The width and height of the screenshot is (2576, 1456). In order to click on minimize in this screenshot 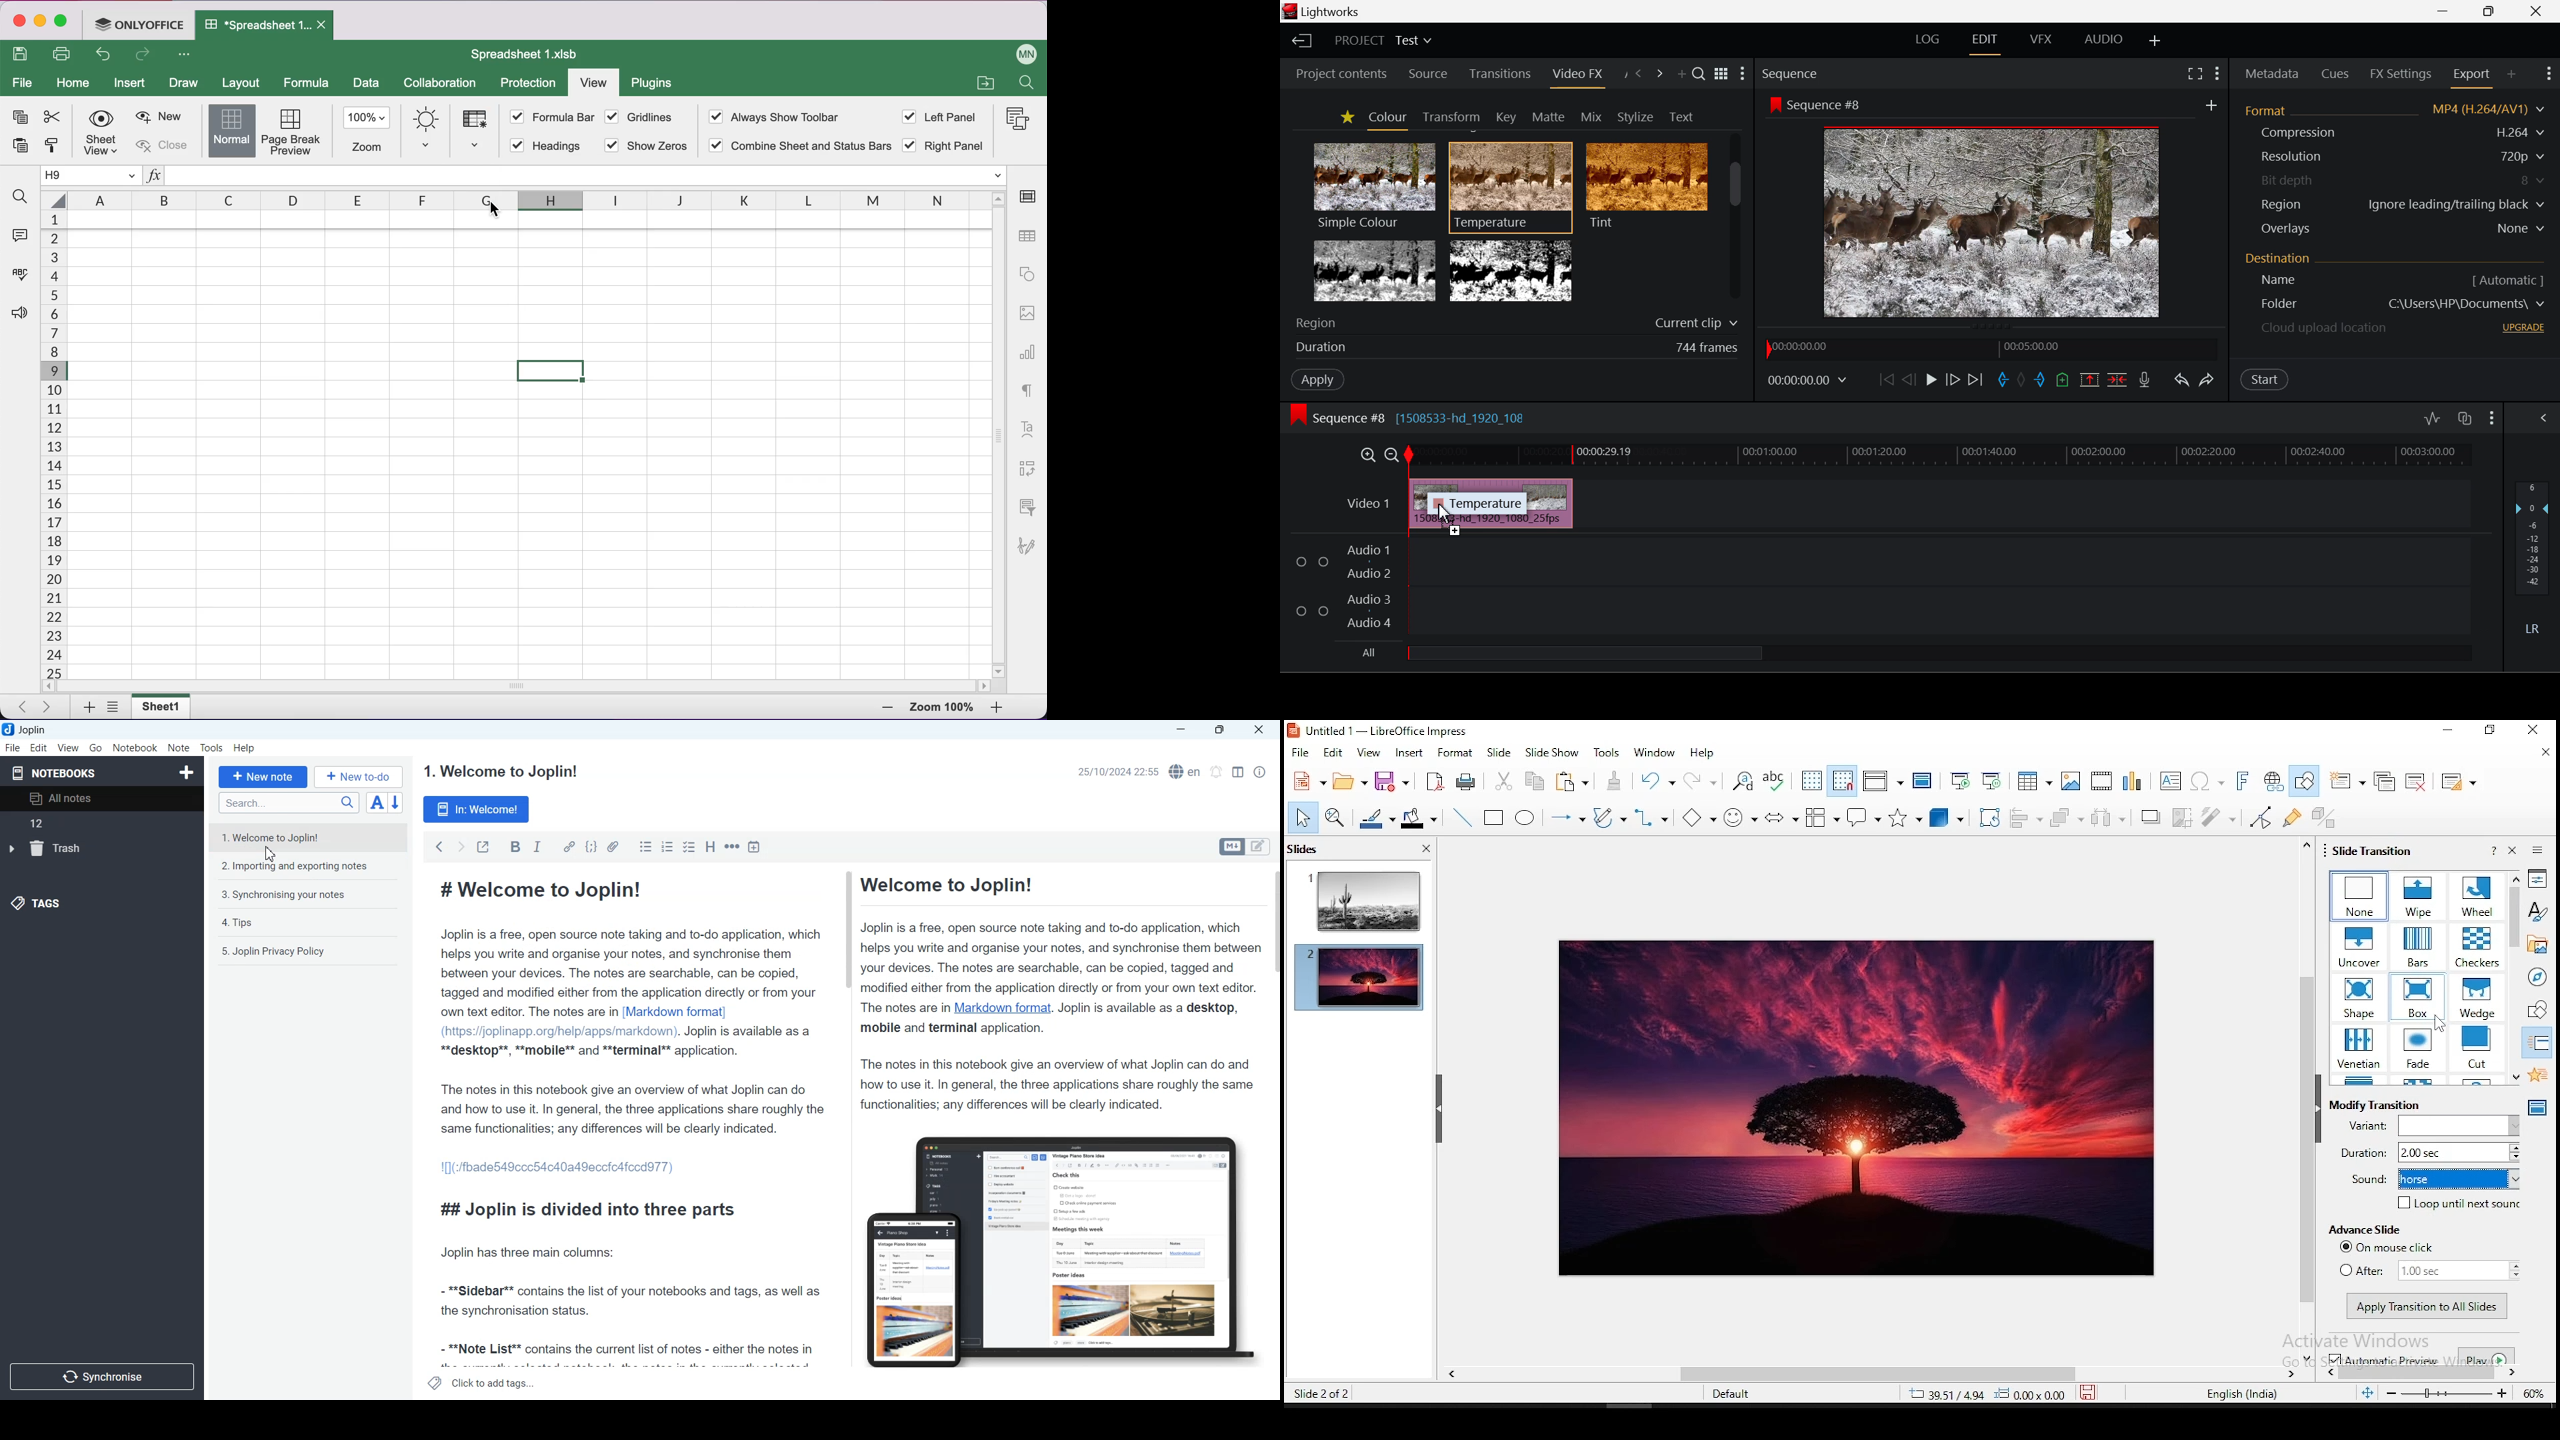, I will do `click(40, 20)`.